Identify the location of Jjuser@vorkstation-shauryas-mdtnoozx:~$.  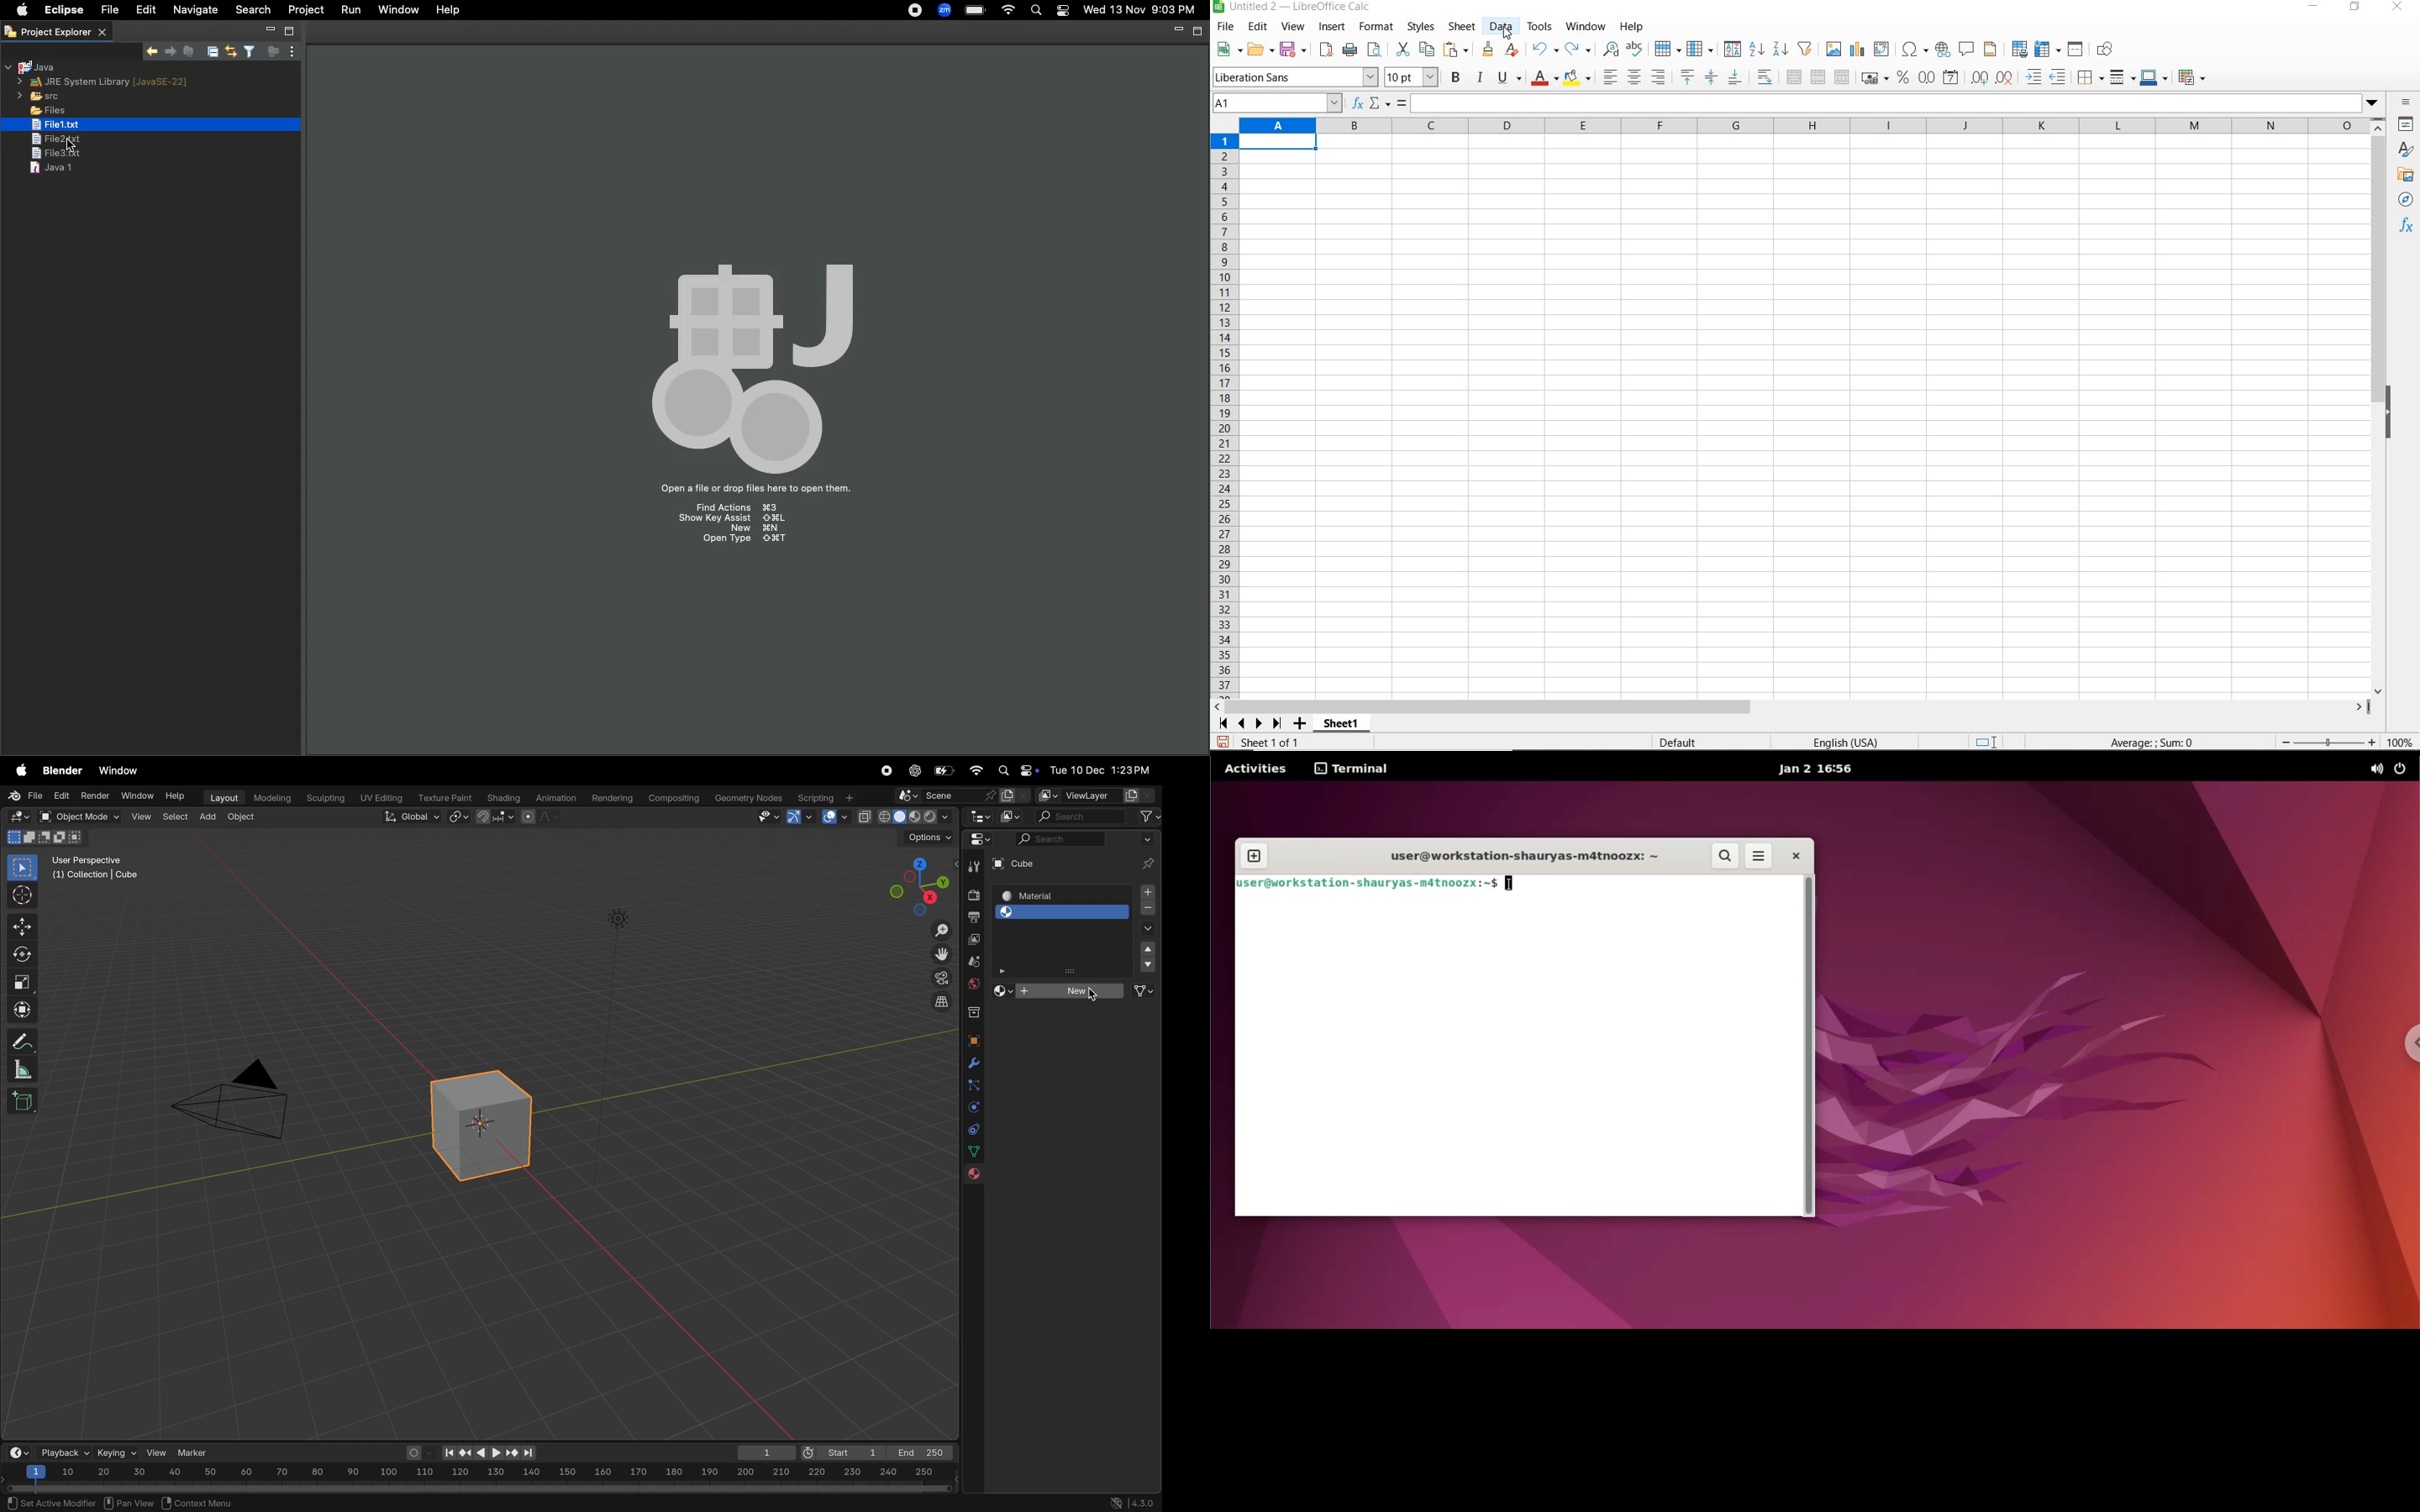
(1360, 885).